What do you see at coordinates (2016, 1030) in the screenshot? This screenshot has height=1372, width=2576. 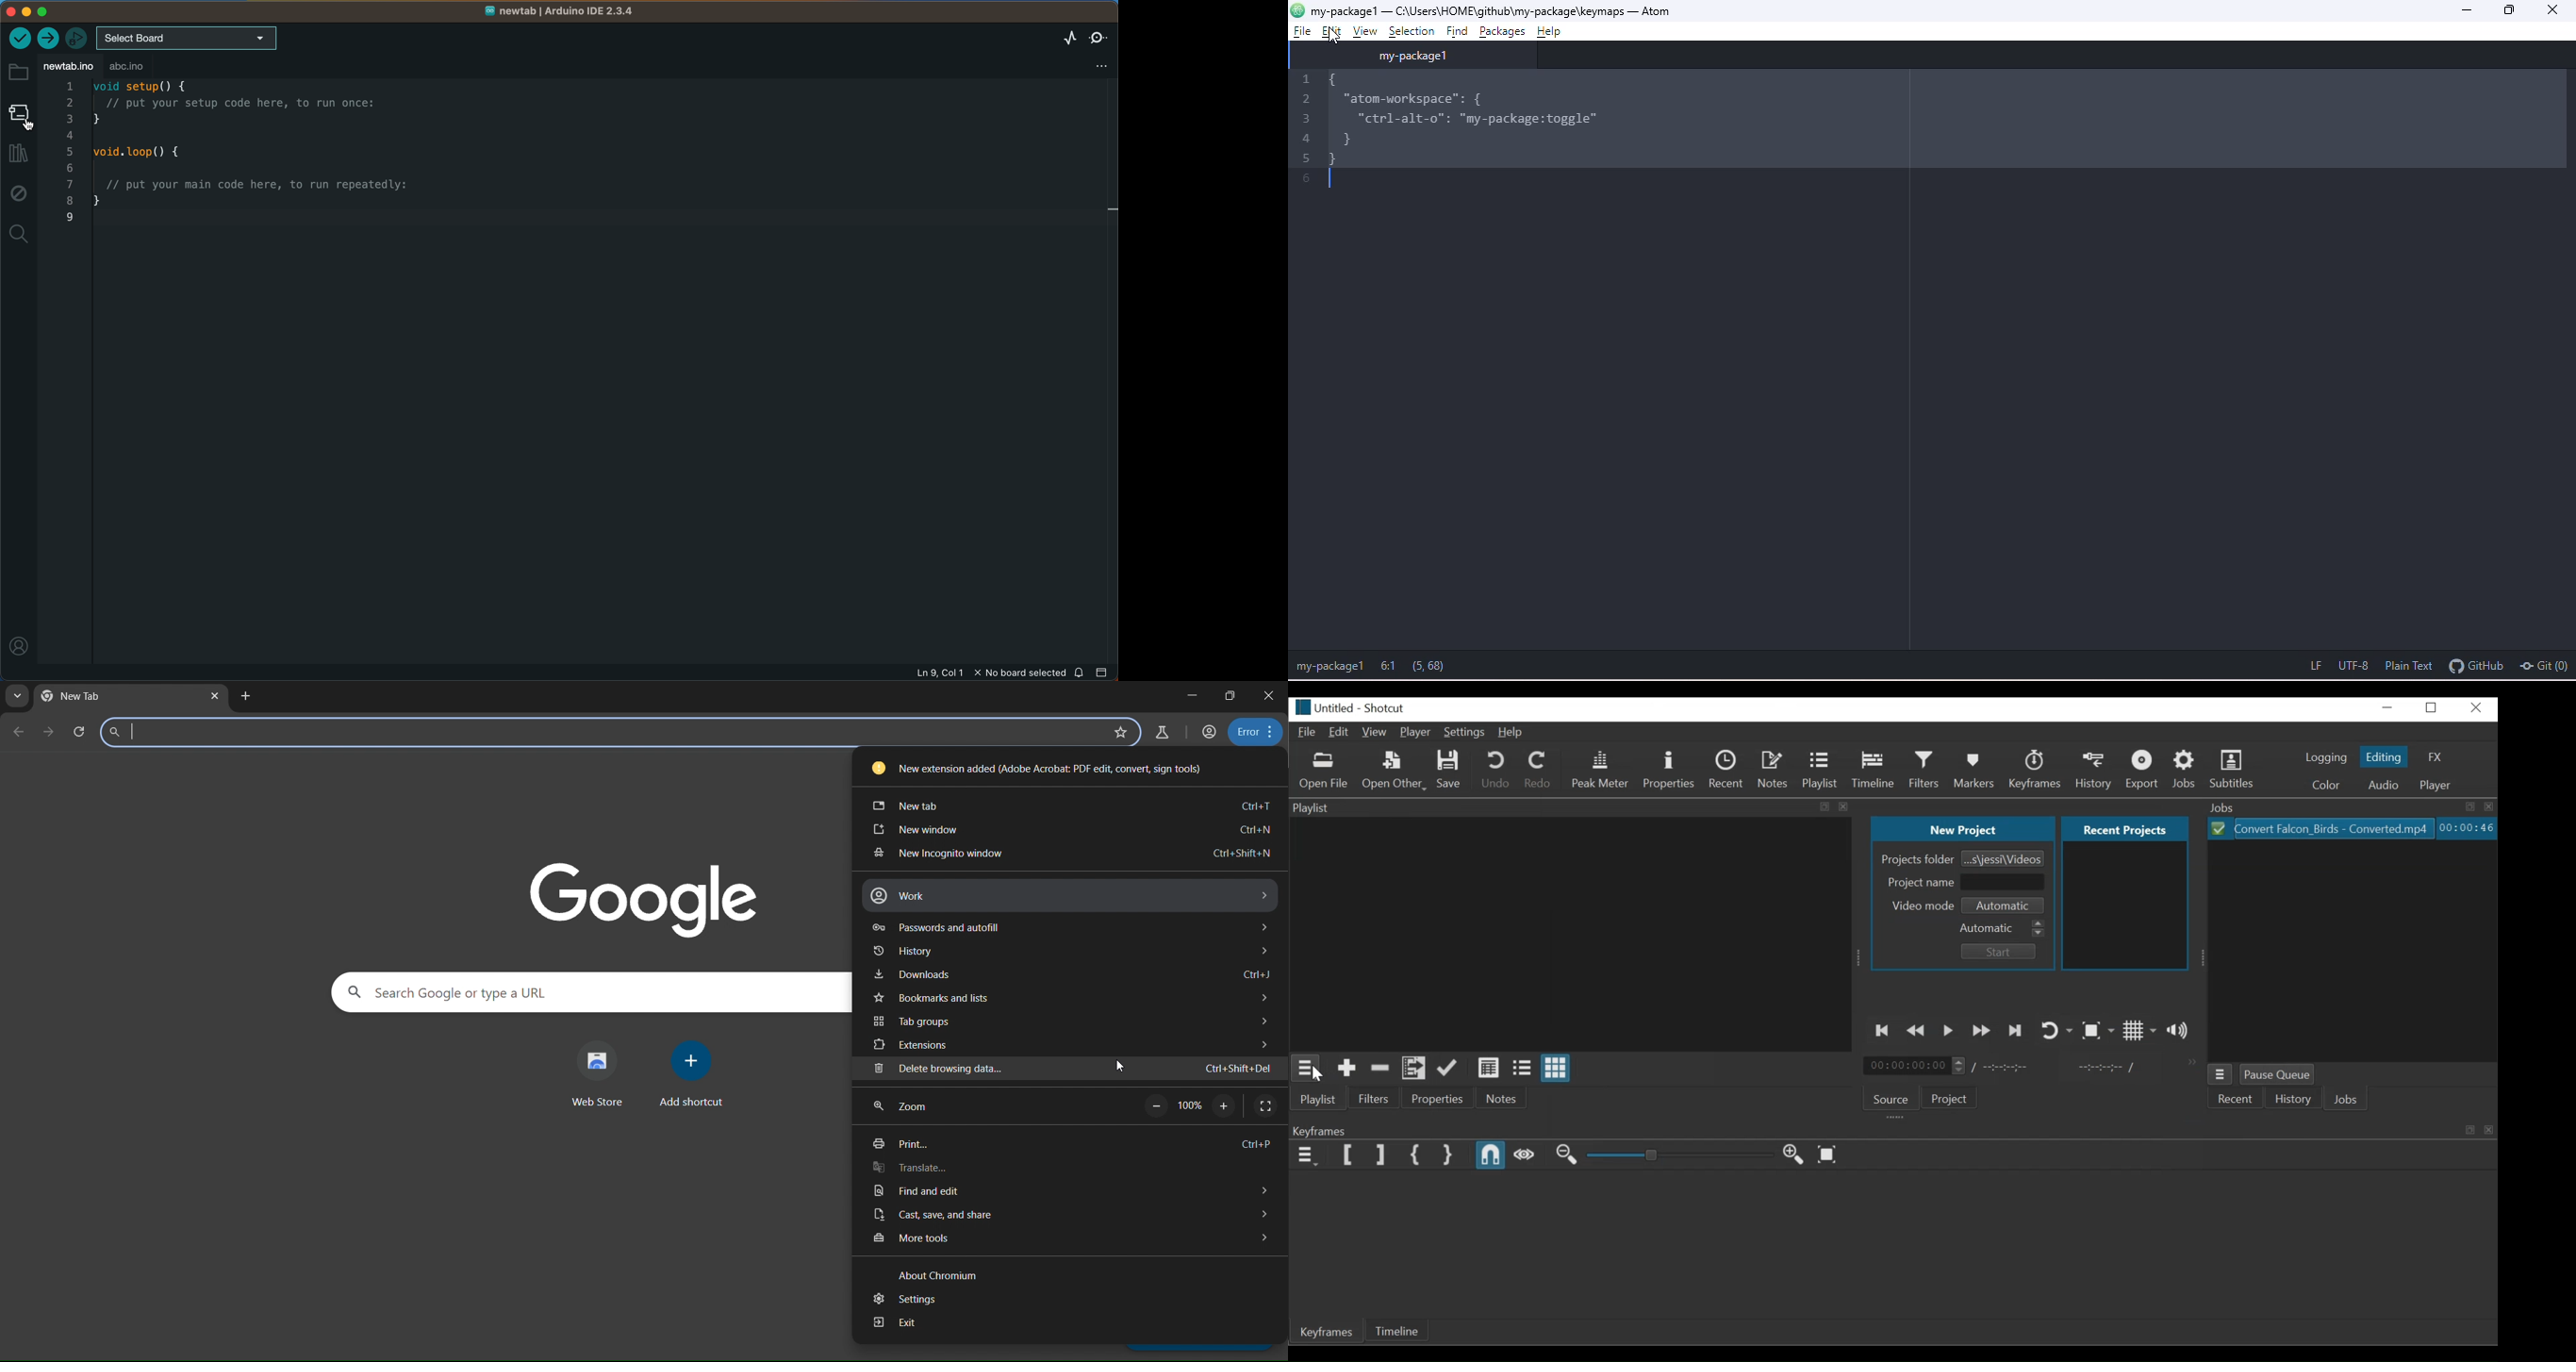 I see `Skip to the next point` at bounding box center [2016, 1030].